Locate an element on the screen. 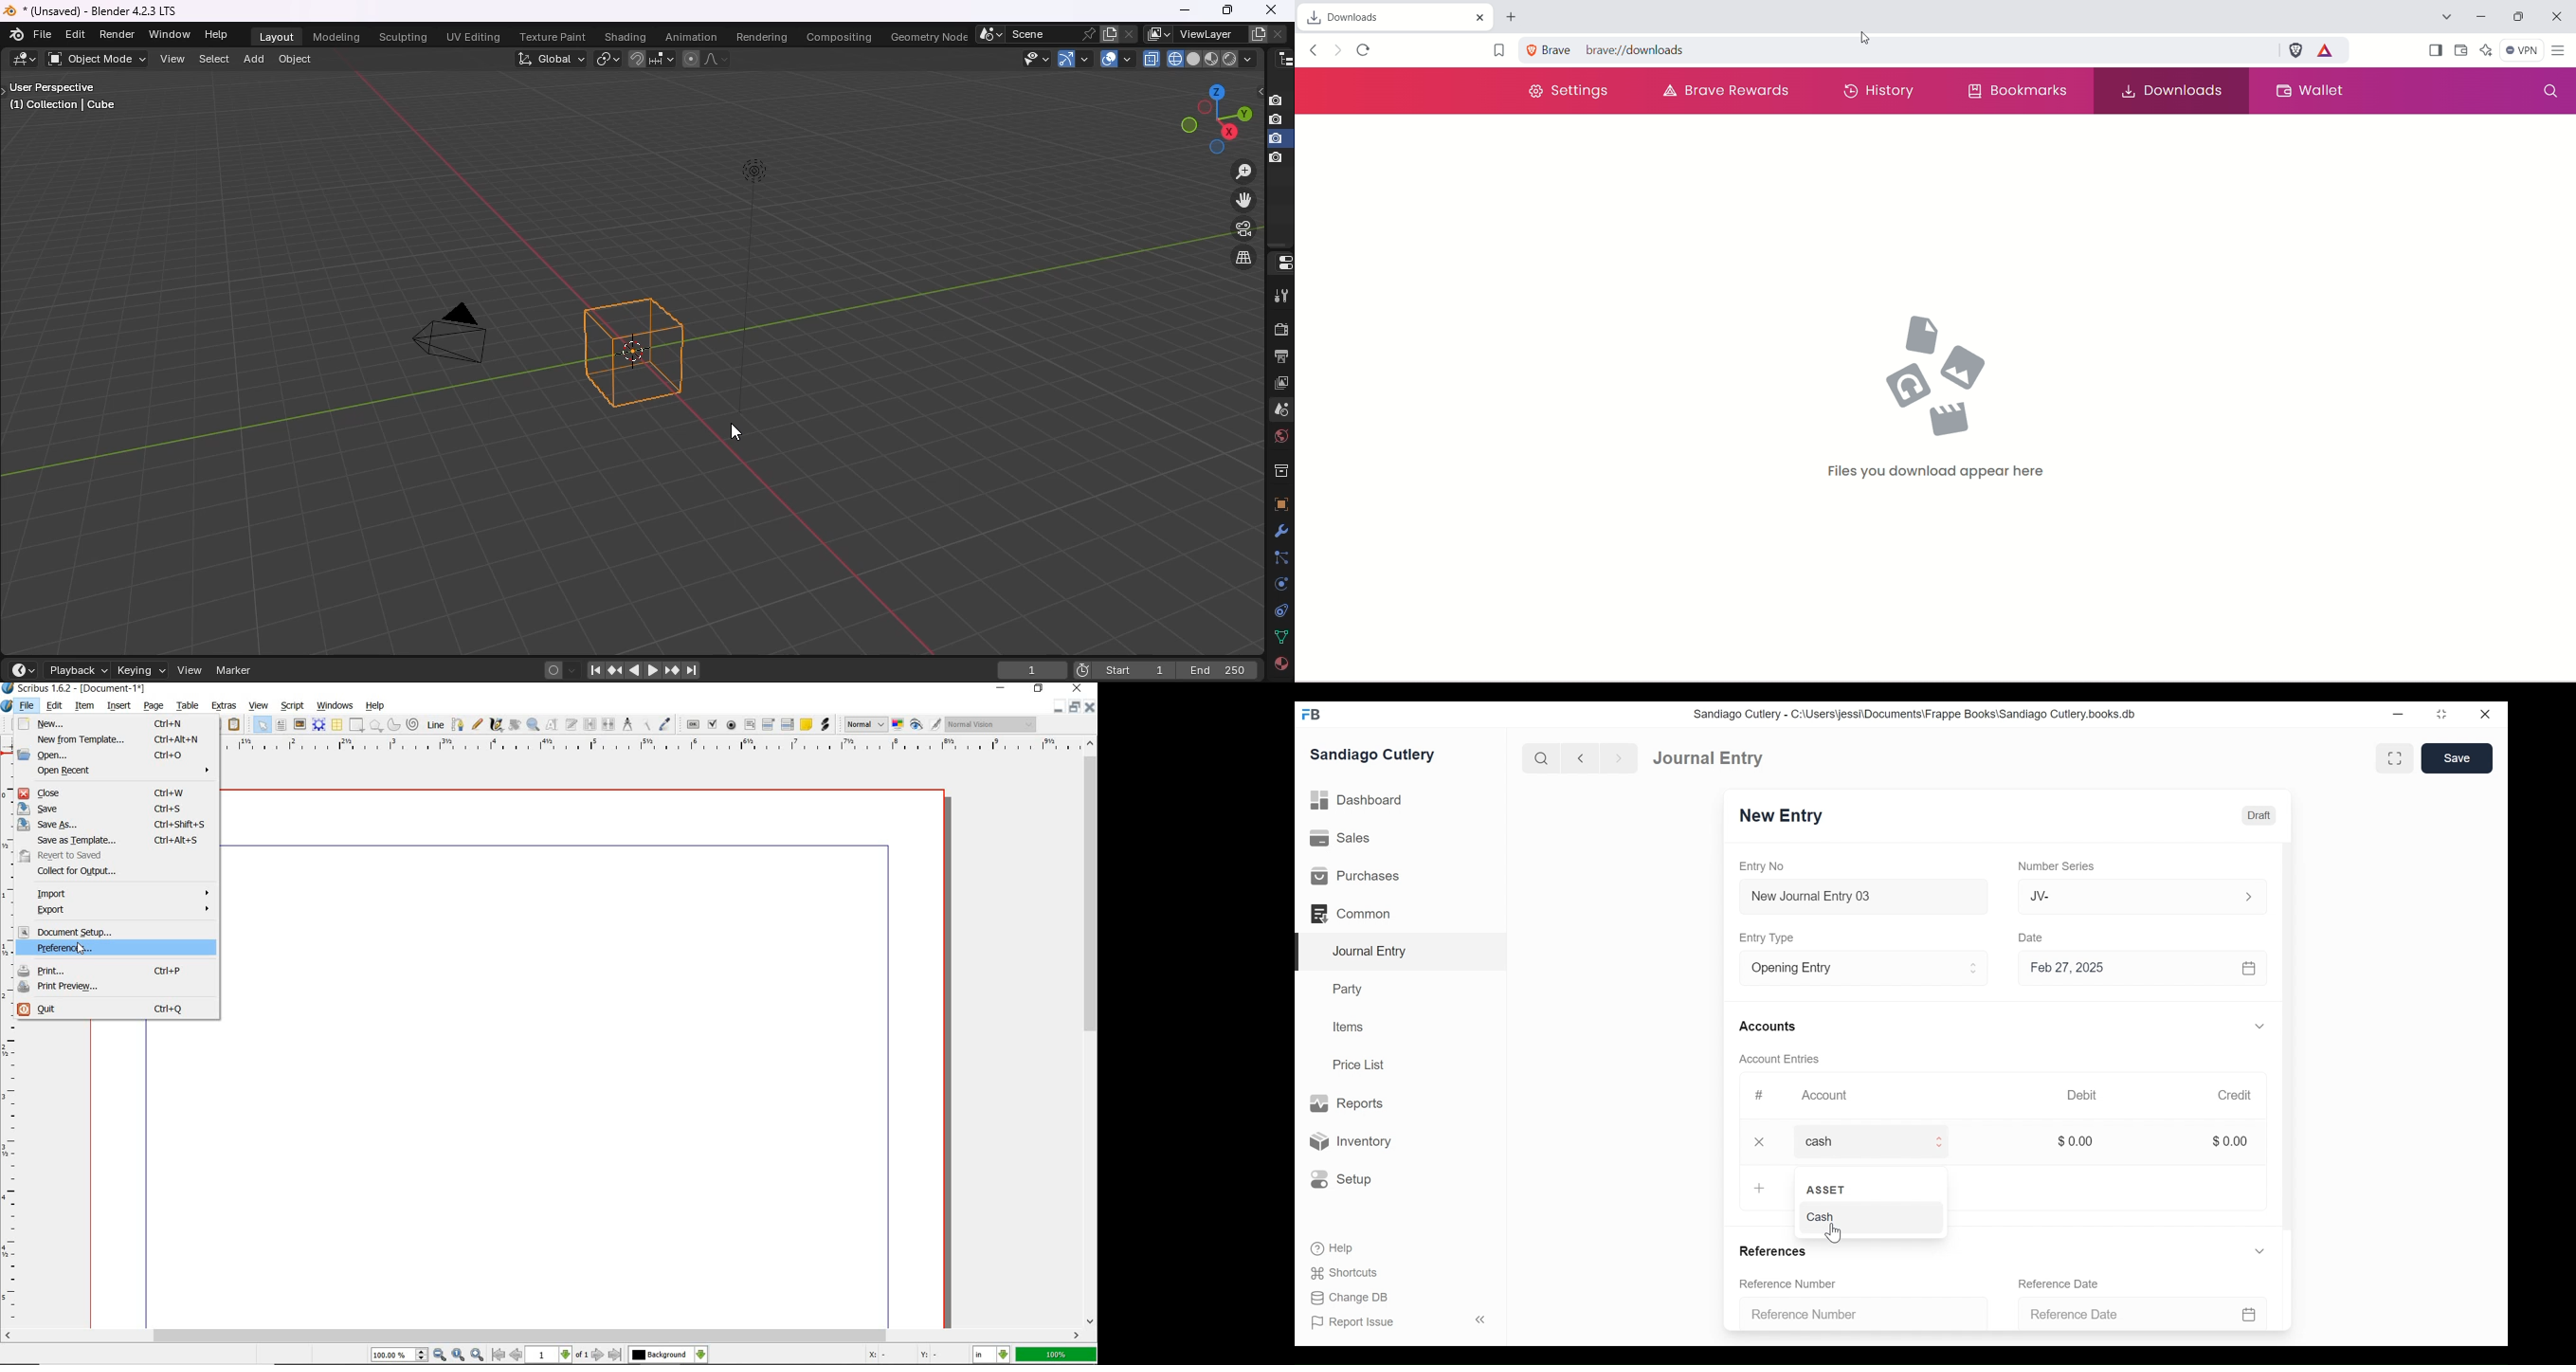 Image resolution: width=2576 pixels, height=1372 pixels. Items is located at coordinates (1346, 1026).